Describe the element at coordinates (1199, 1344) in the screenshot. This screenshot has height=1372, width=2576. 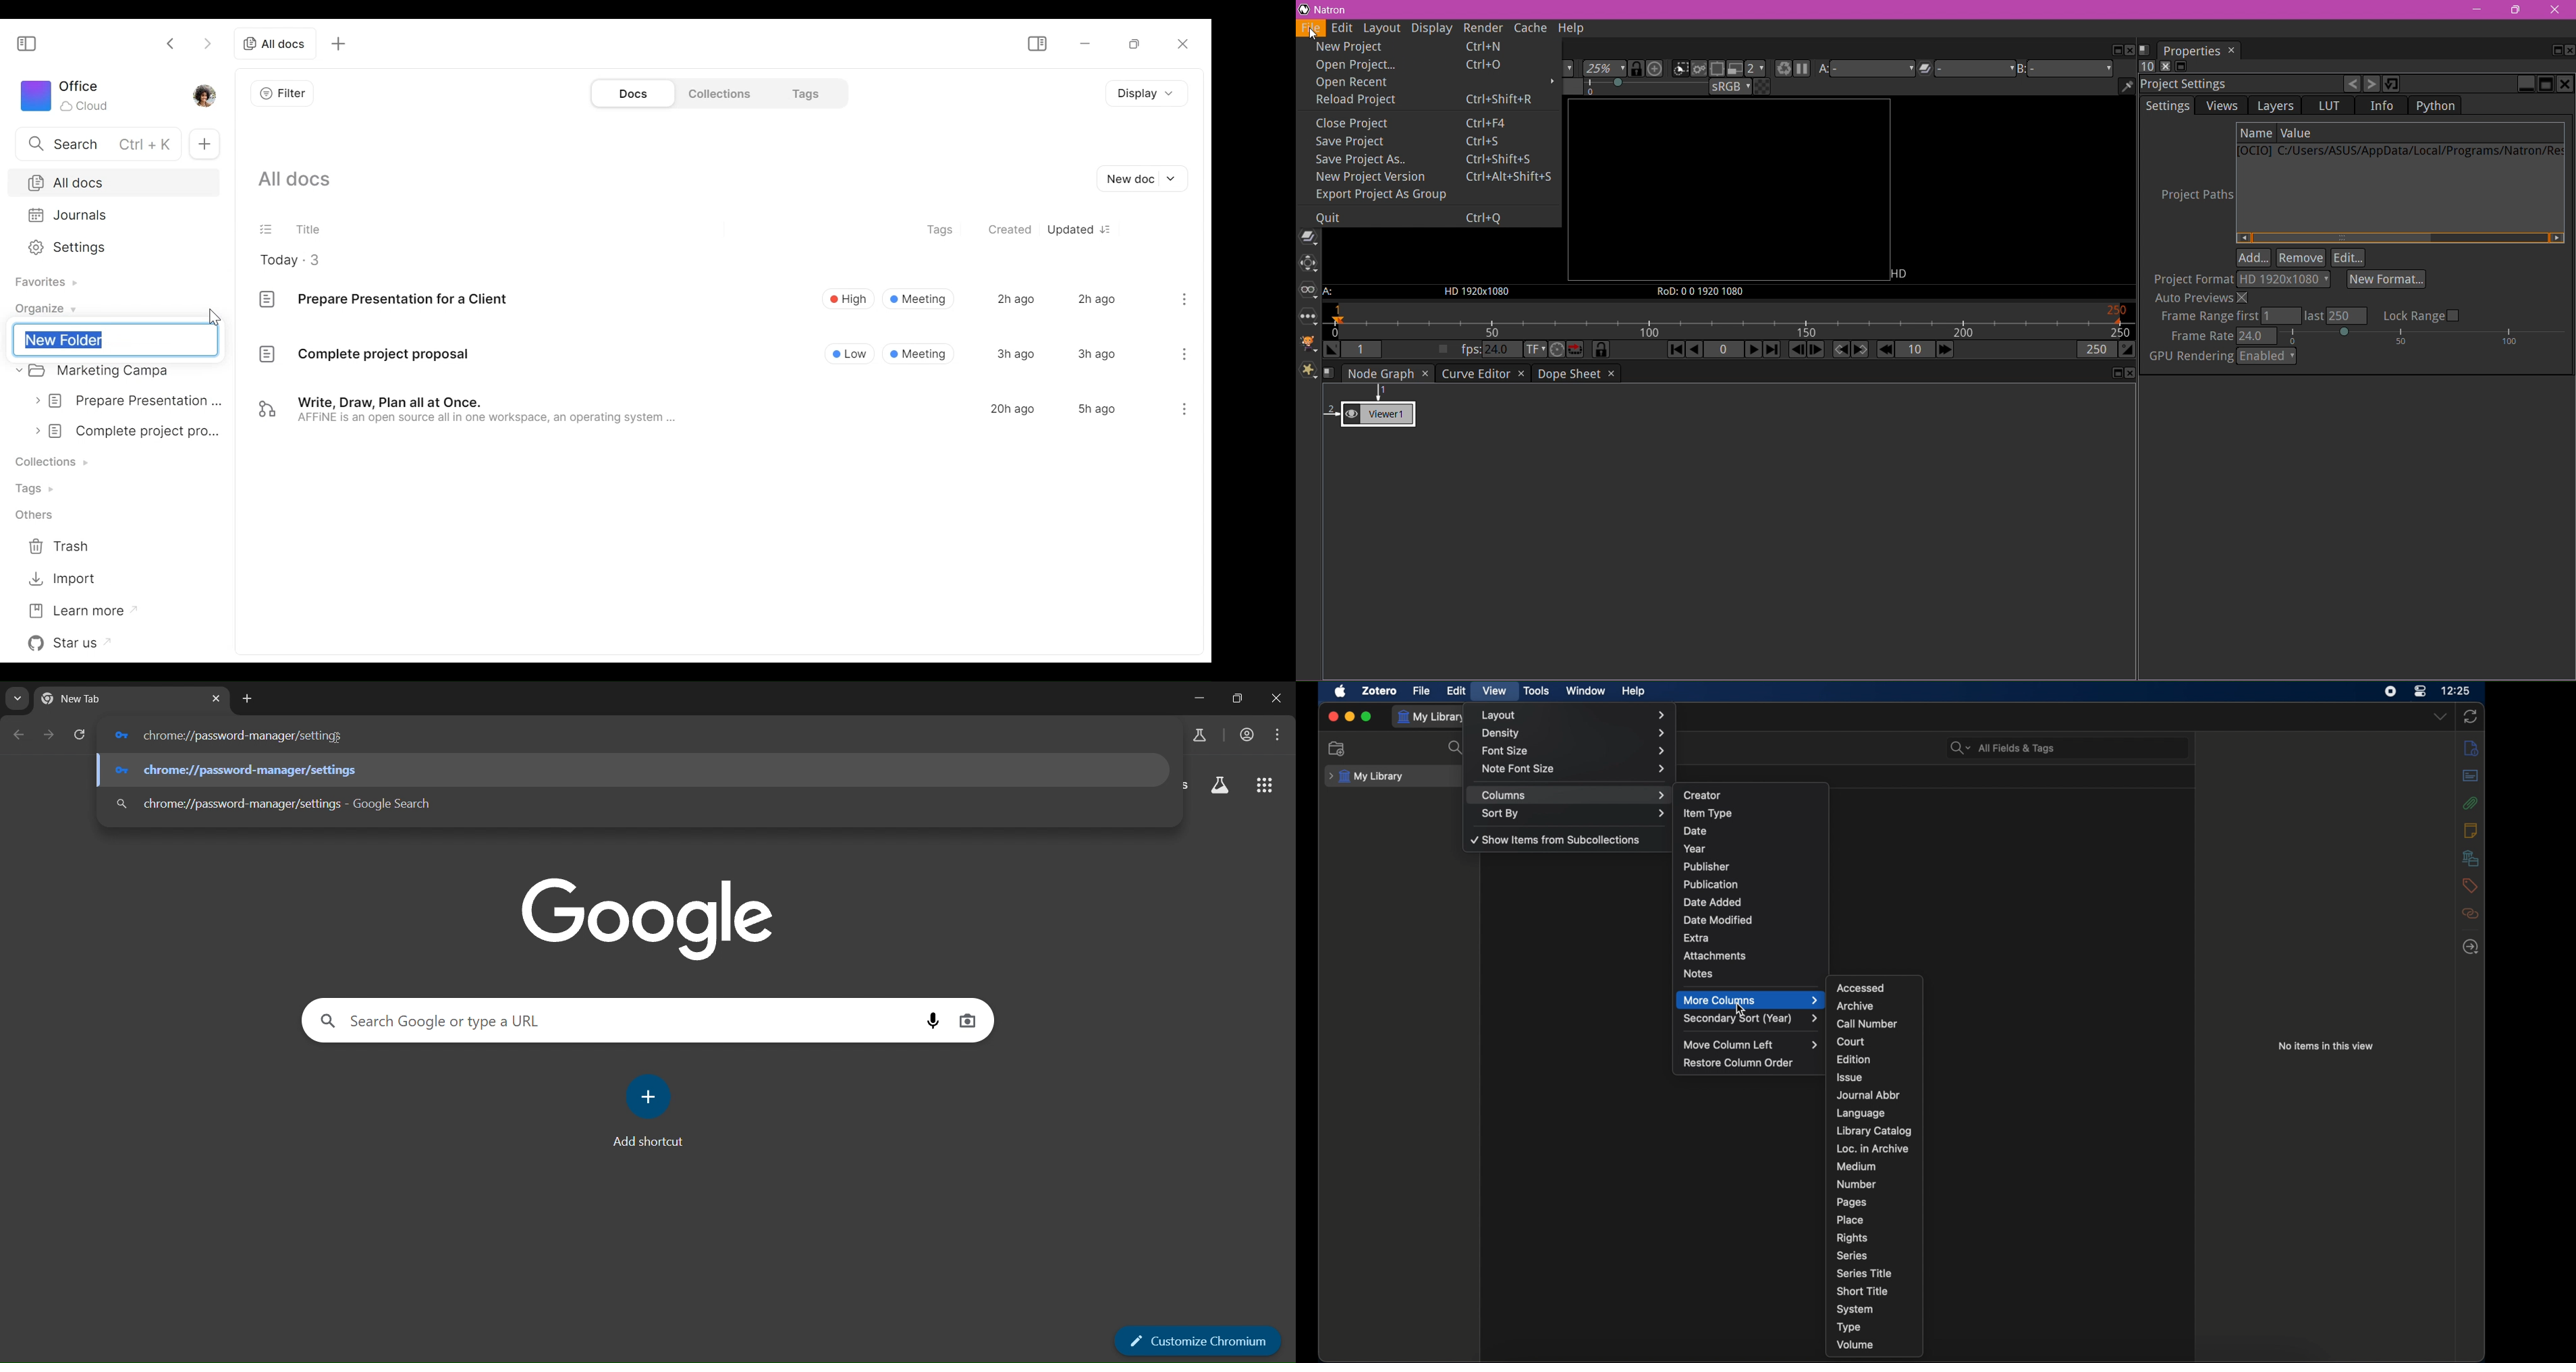
I see `customize chromium` at that location.